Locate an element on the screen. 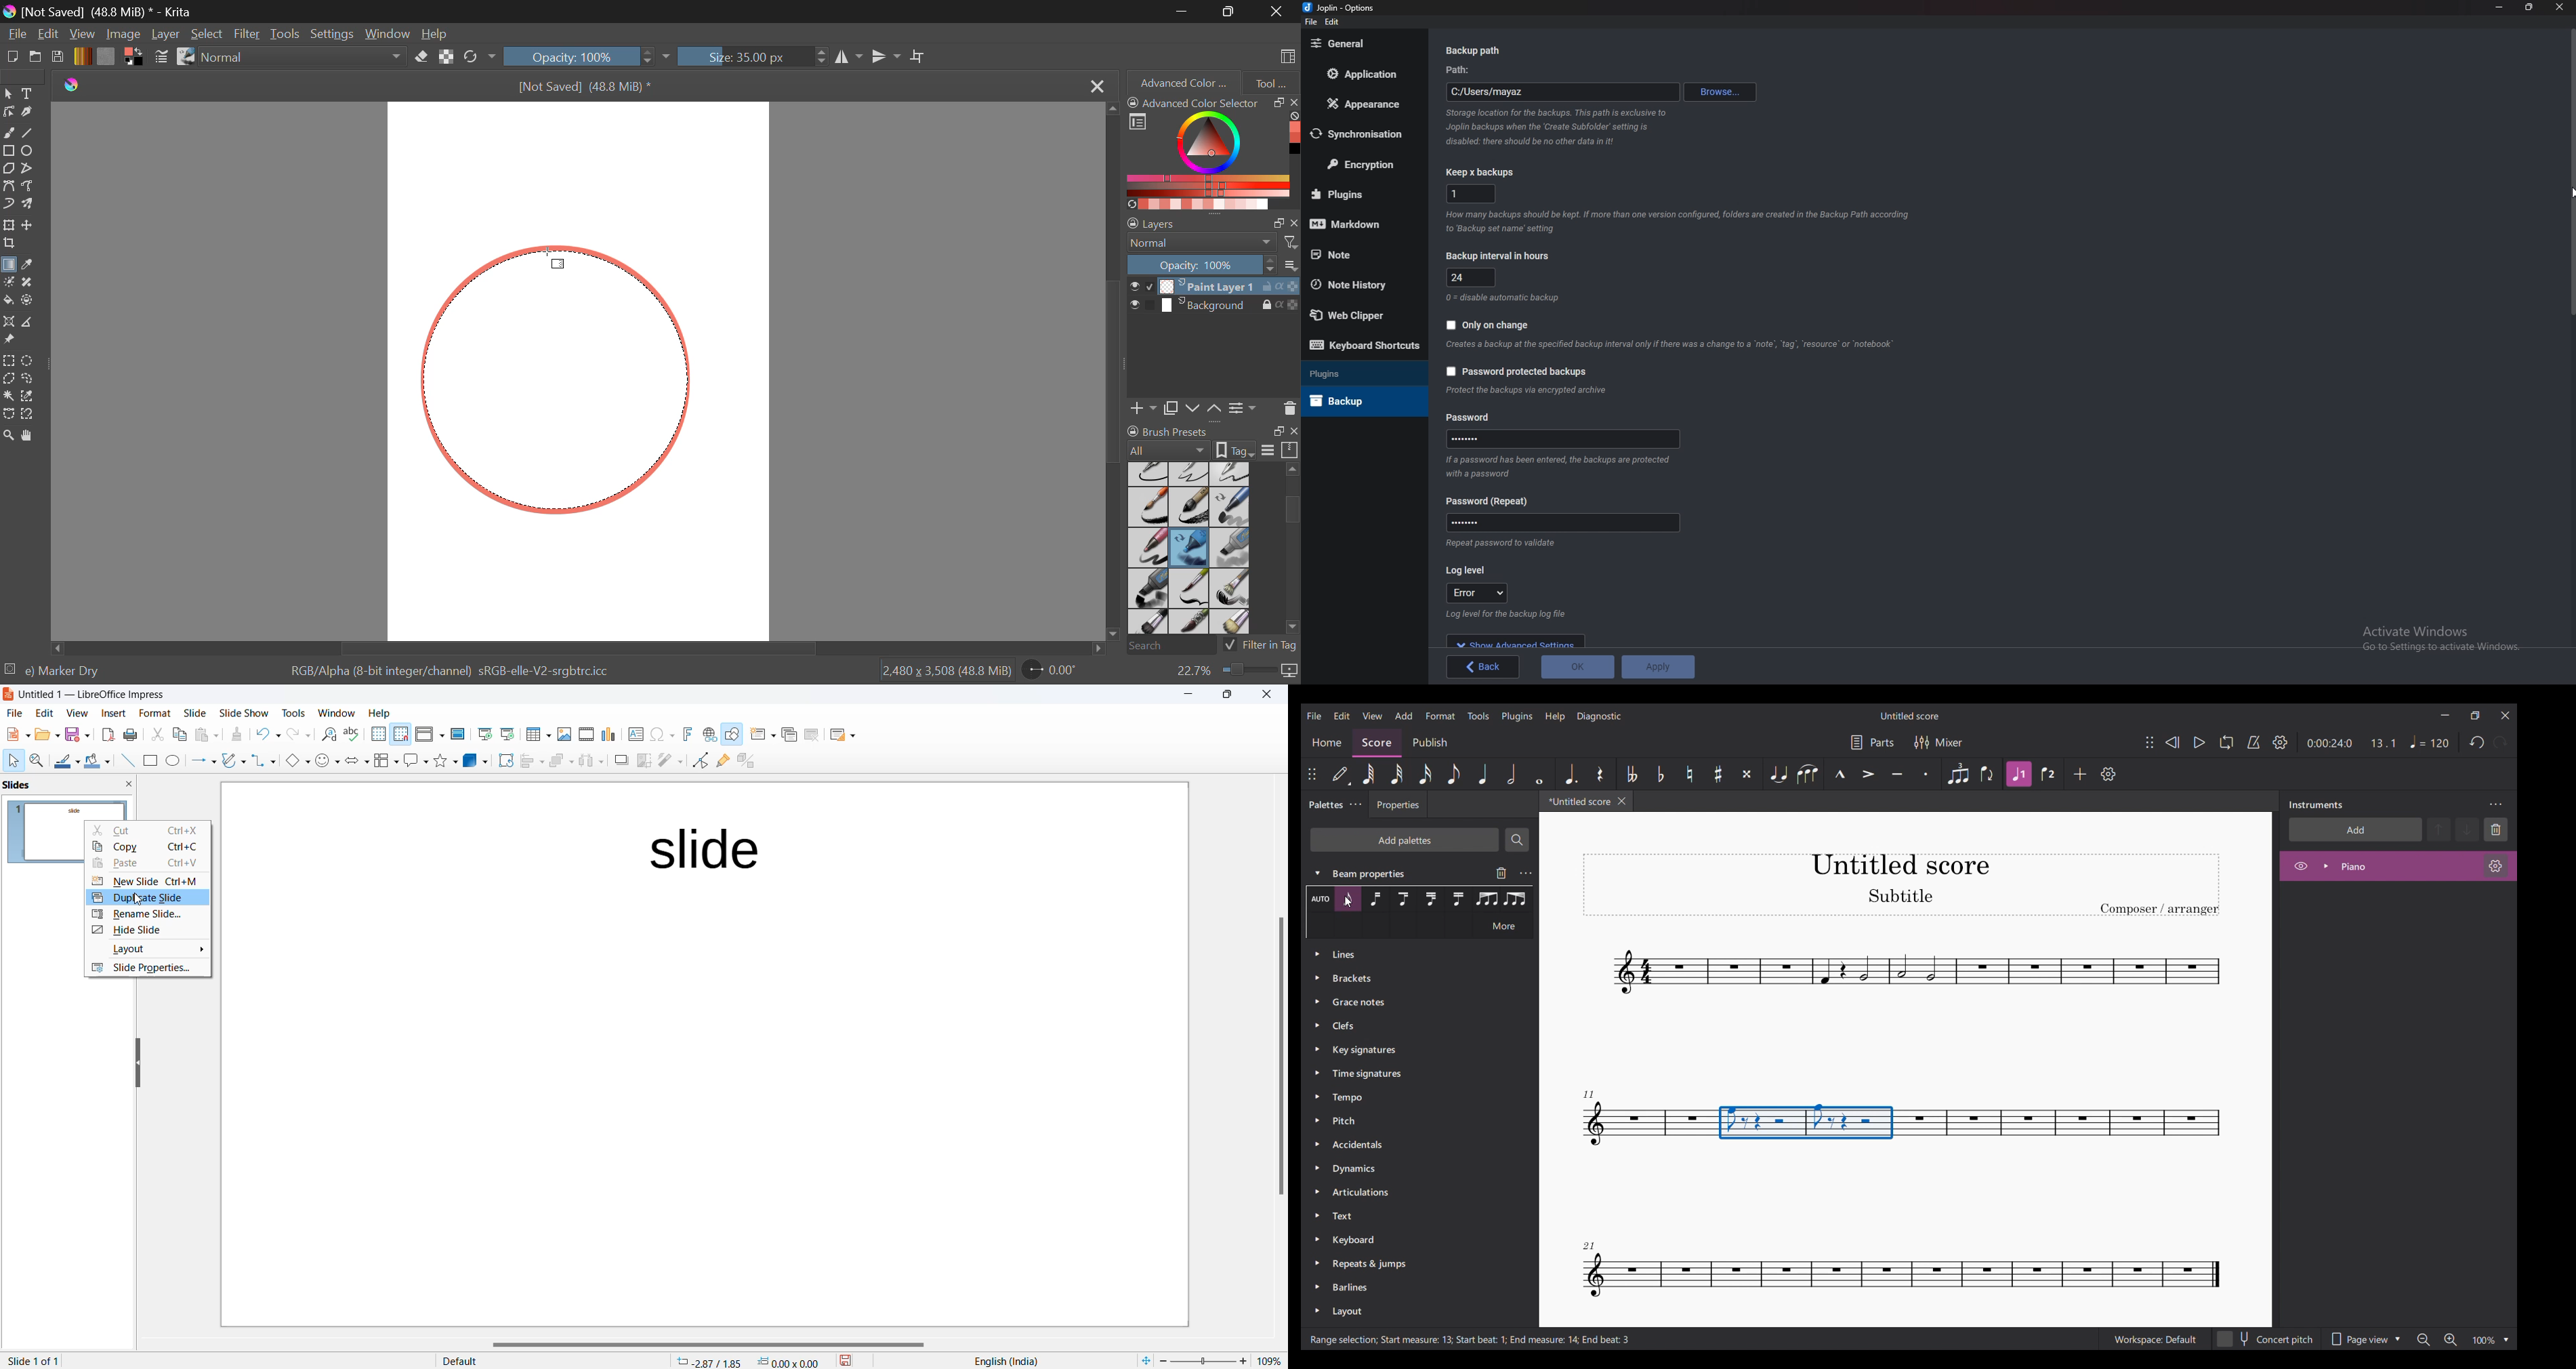  Crop a layer is located at coordinates (9, 245).